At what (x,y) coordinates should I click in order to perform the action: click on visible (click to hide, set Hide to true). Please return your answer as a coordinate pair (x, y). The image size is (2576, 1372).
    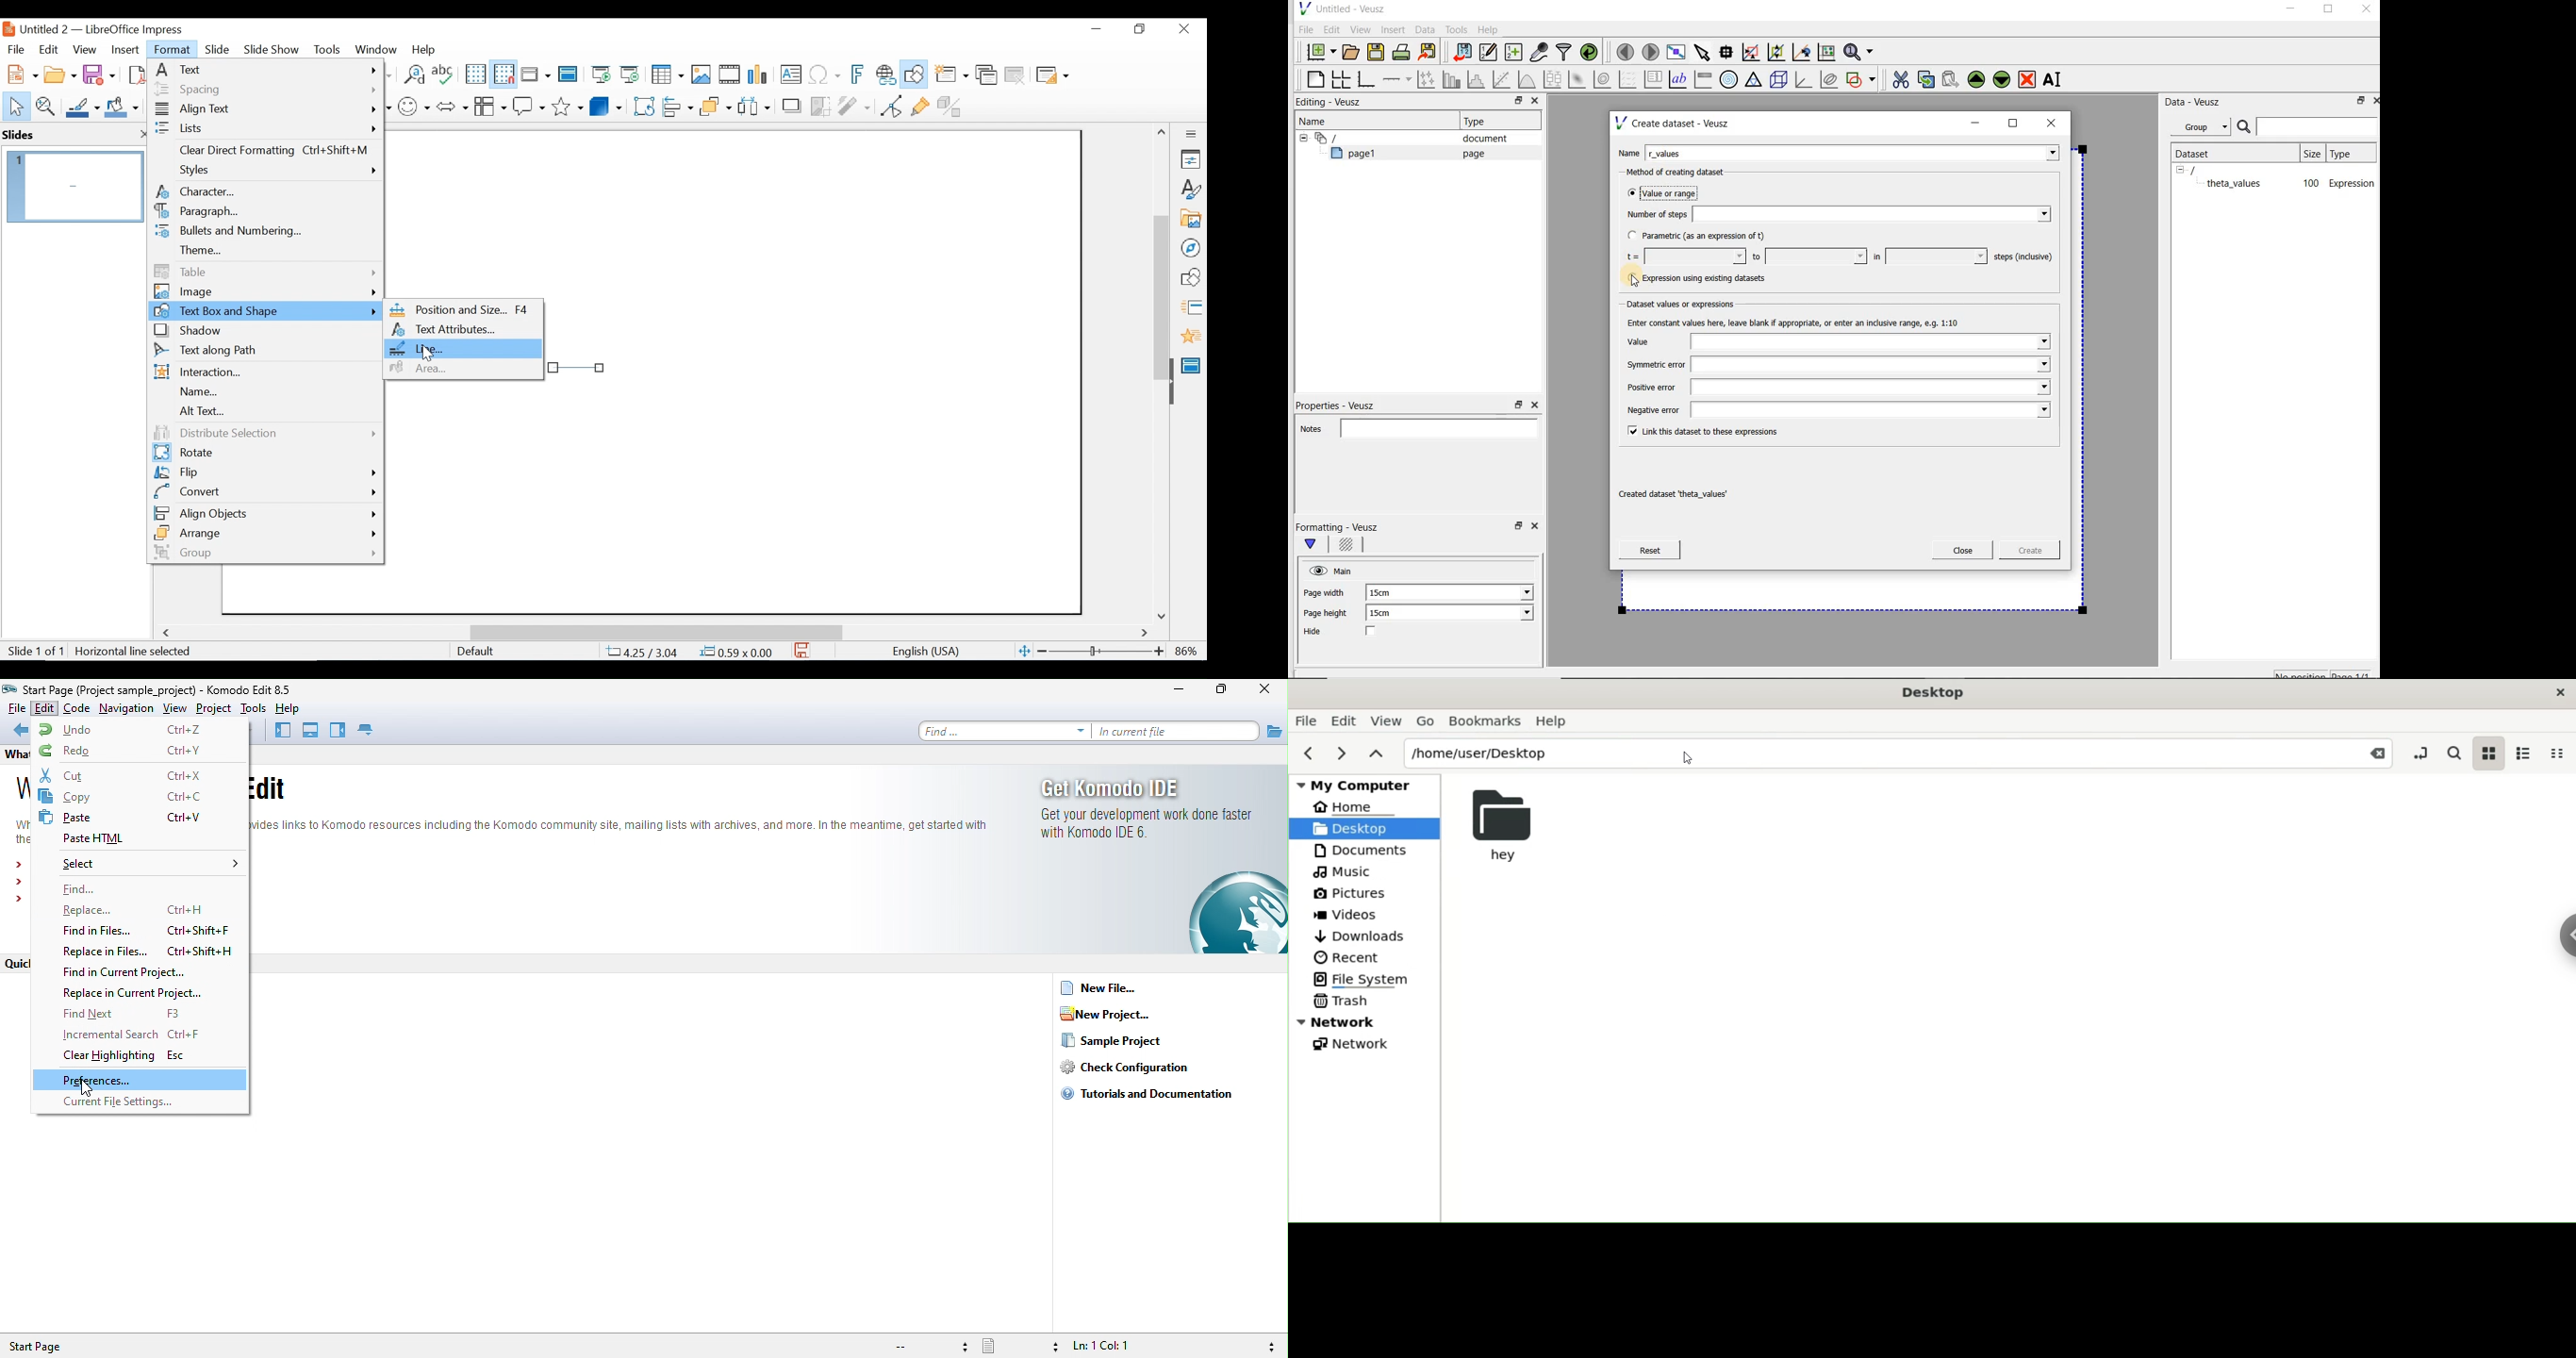
    Looking at the image, I should click on (1316, 570).